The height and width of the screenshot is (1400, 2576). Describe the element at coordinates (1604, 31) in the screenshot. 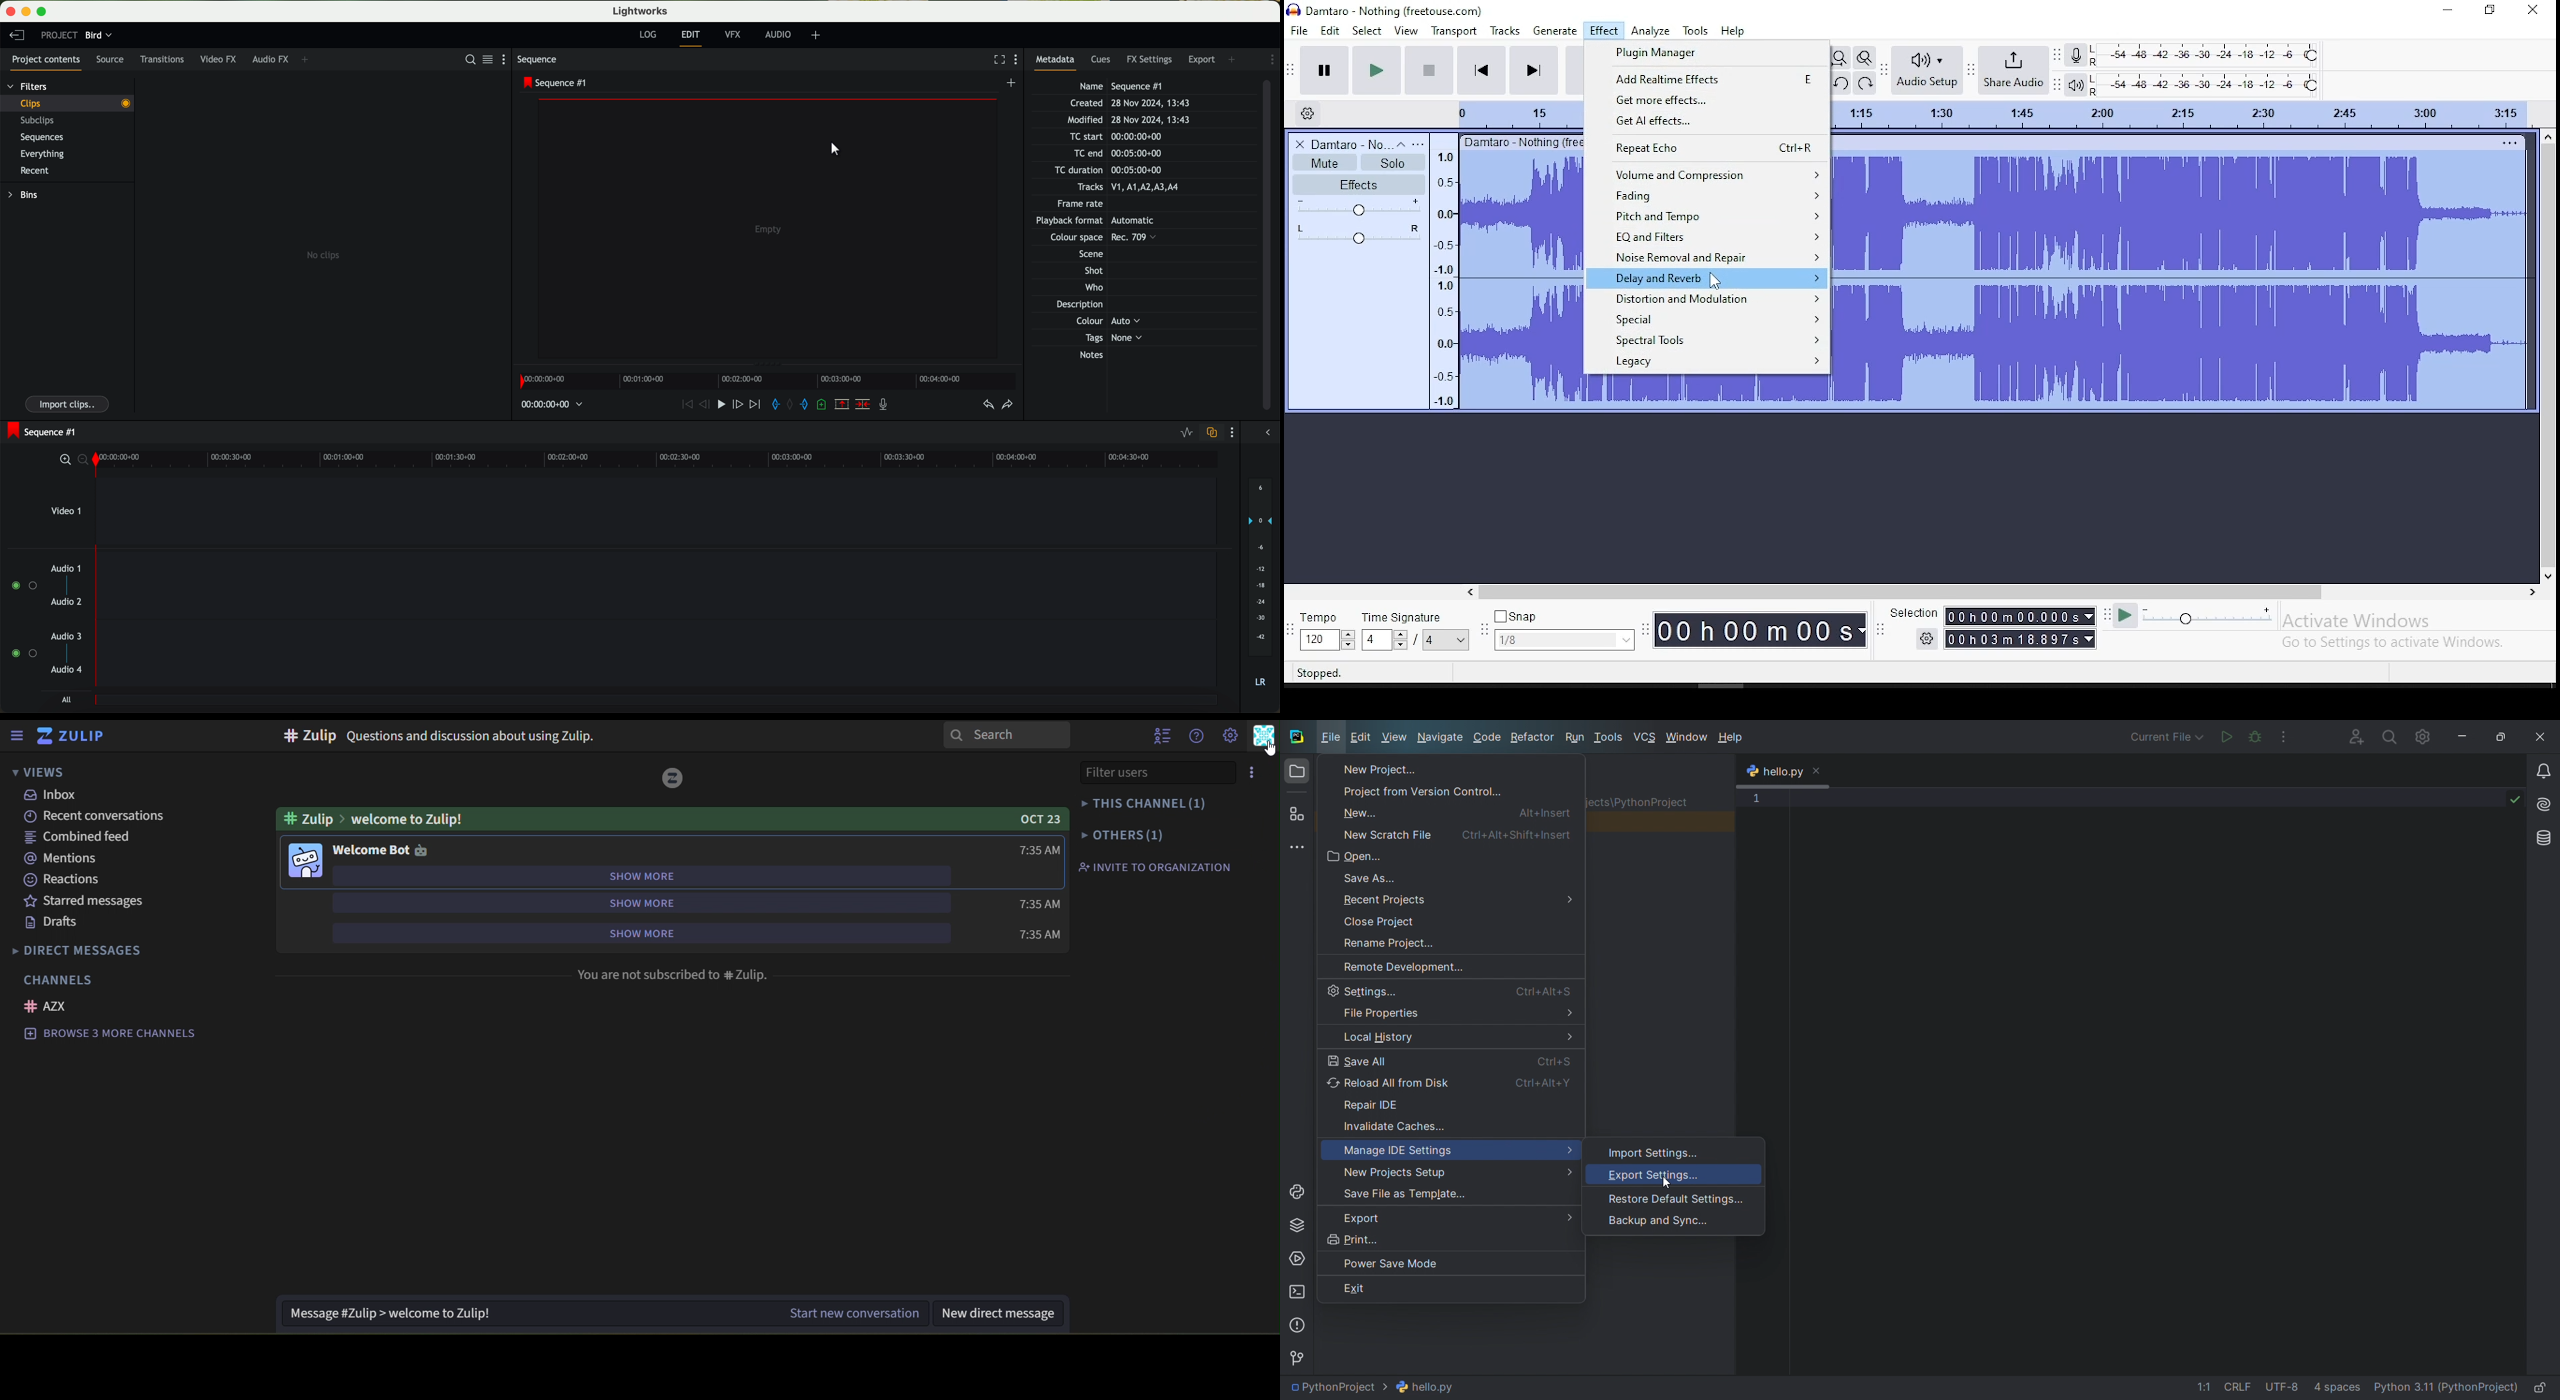

I see `effects` at that location.